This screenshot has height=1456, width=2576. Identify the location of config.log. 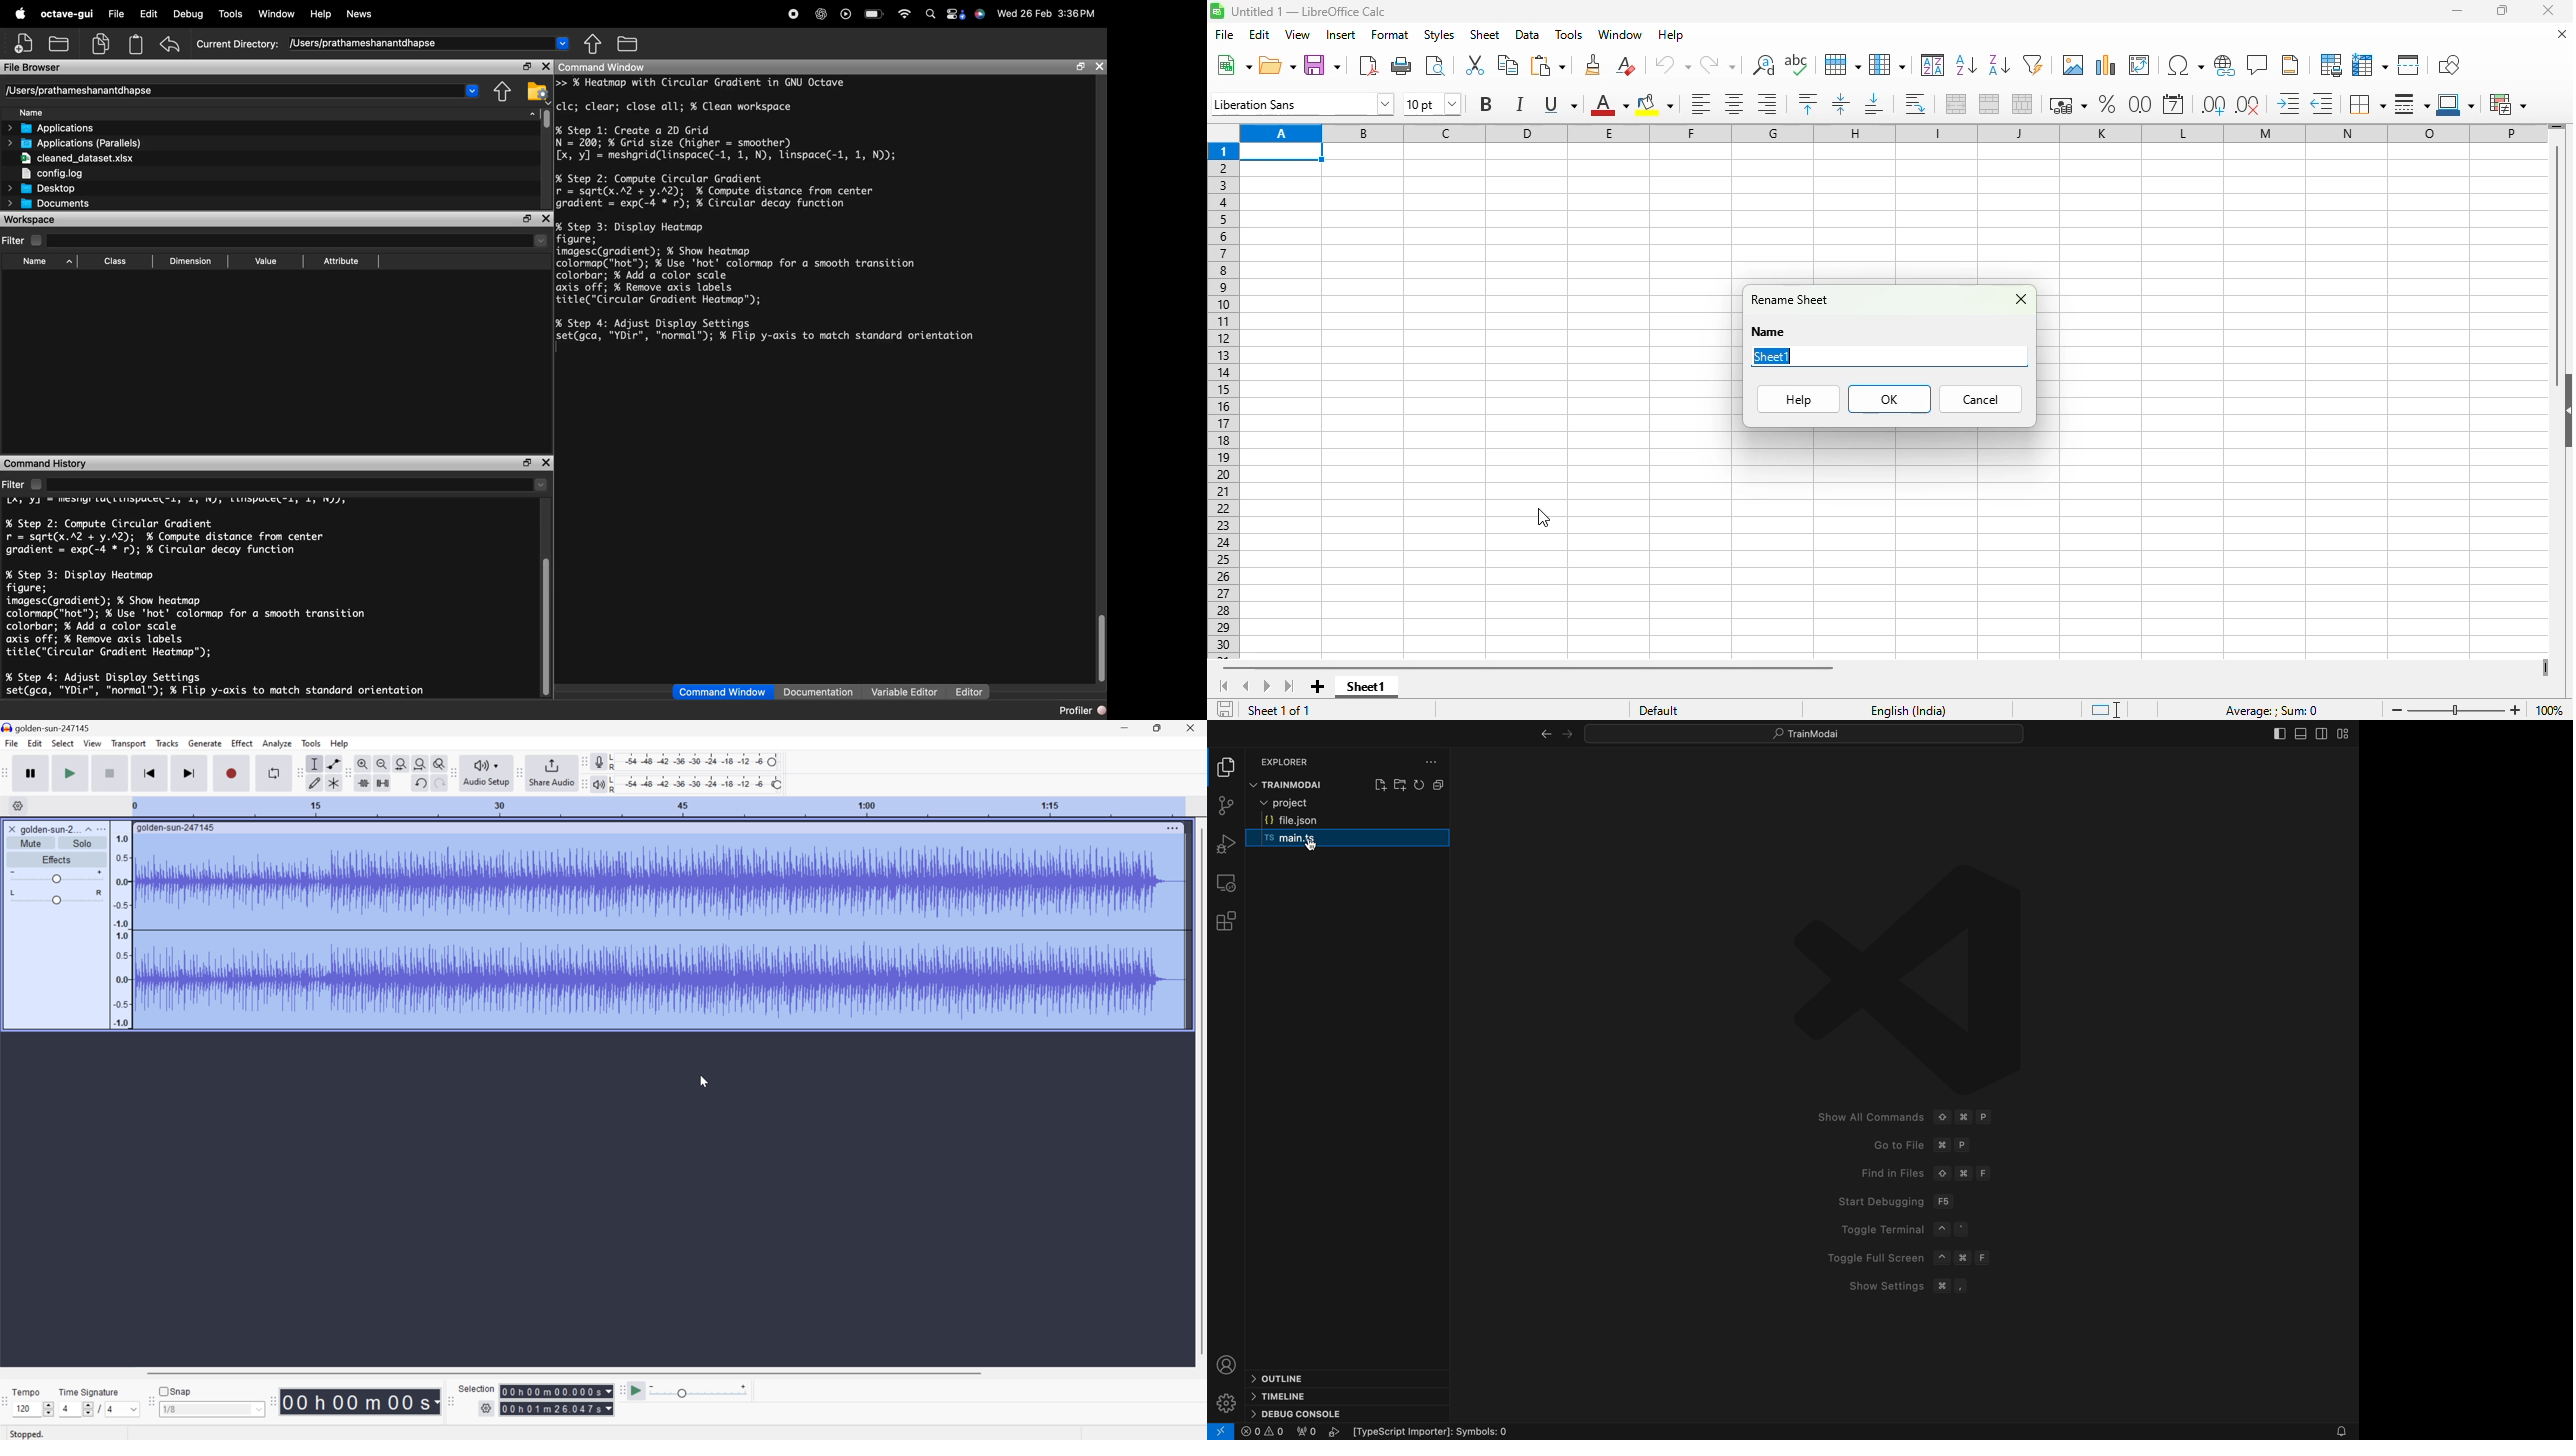
(52, 174).